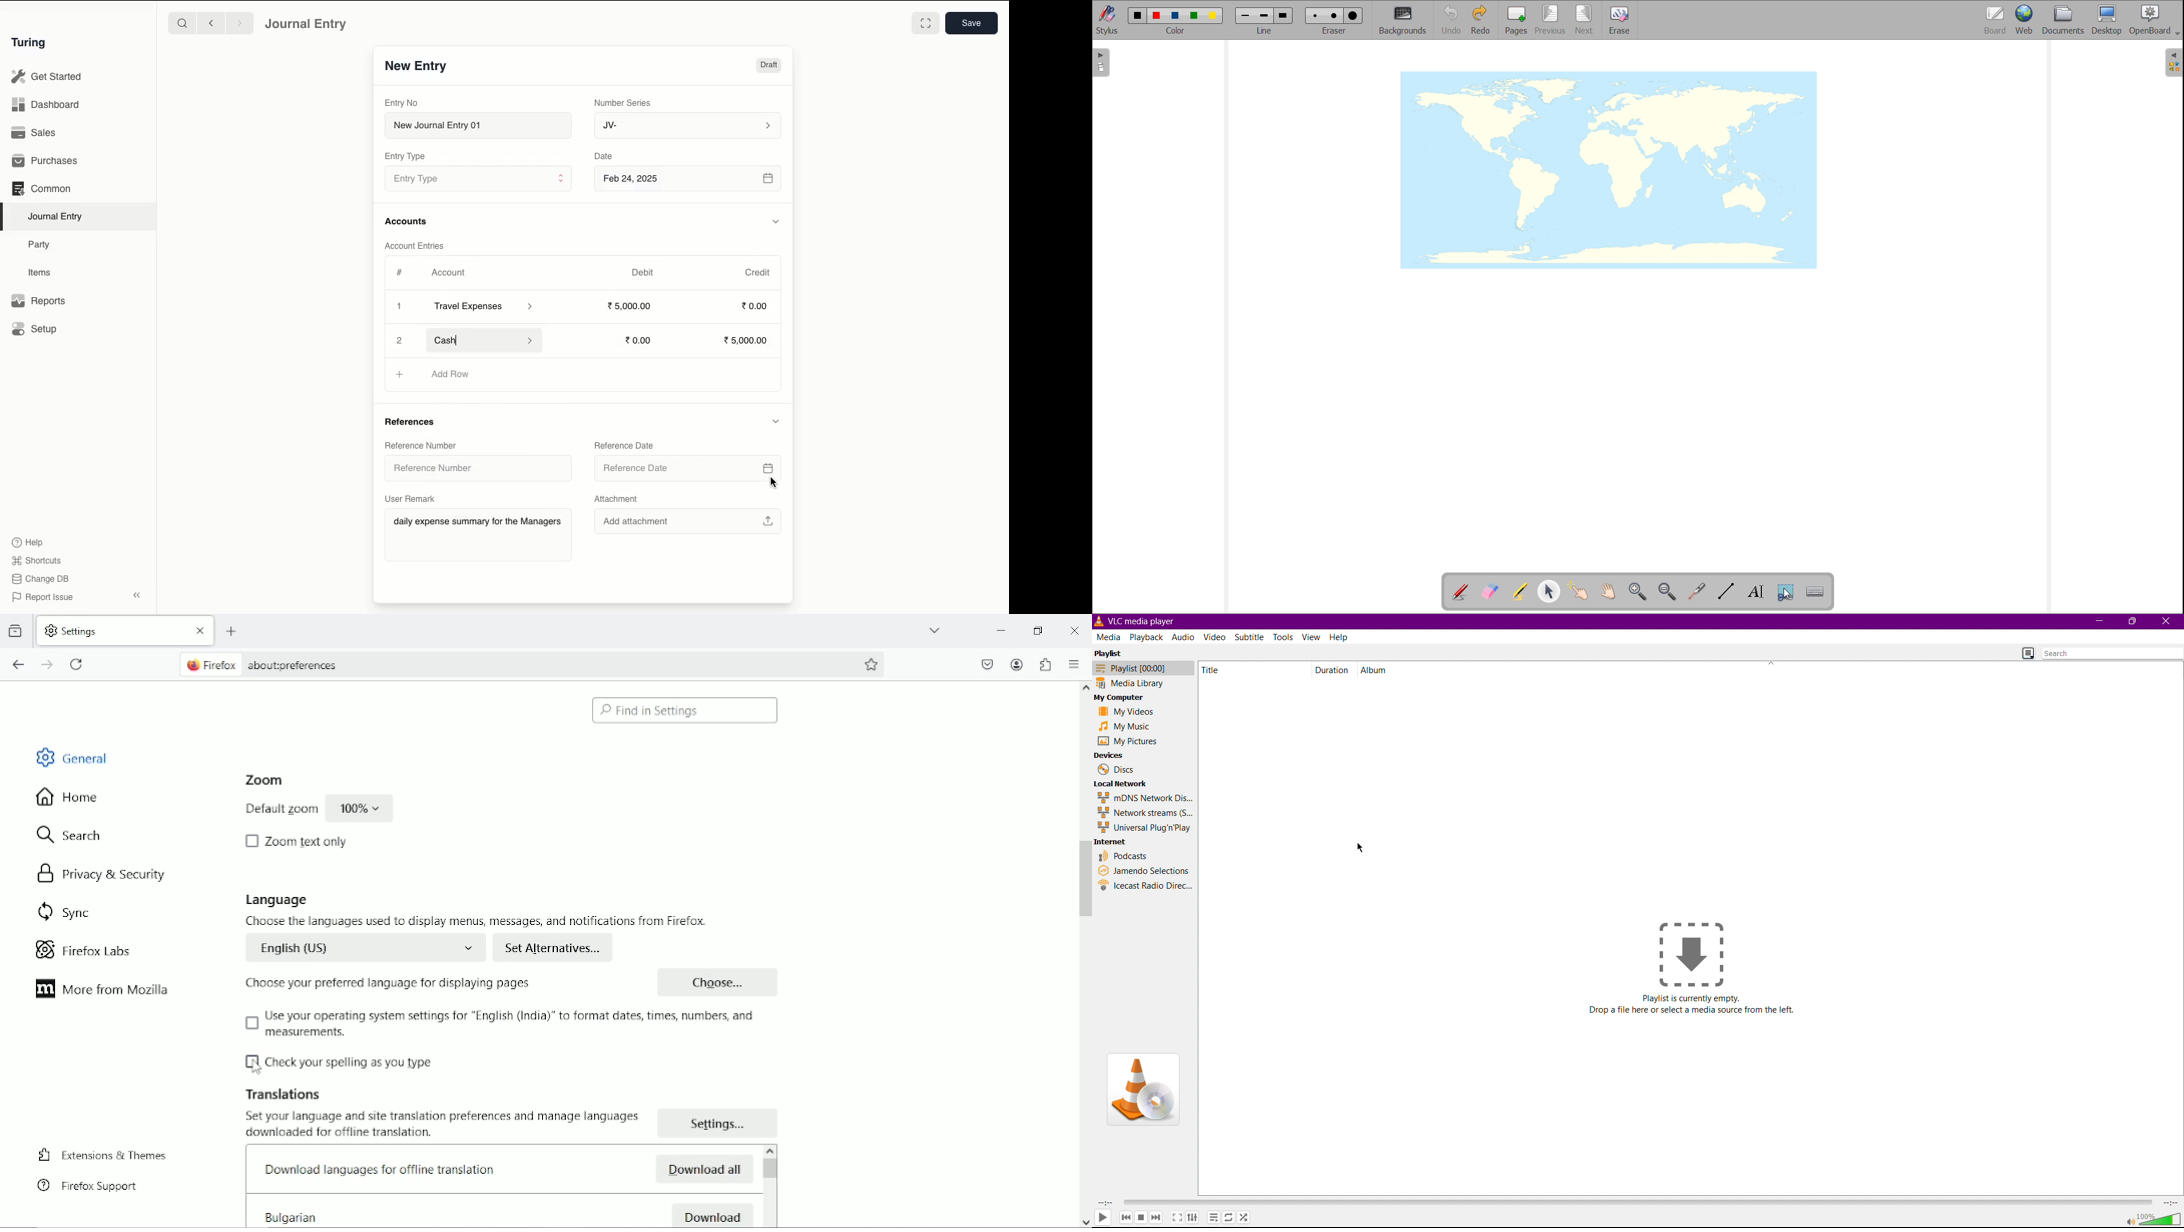  I want to click on My Music, so click(1126, 726).